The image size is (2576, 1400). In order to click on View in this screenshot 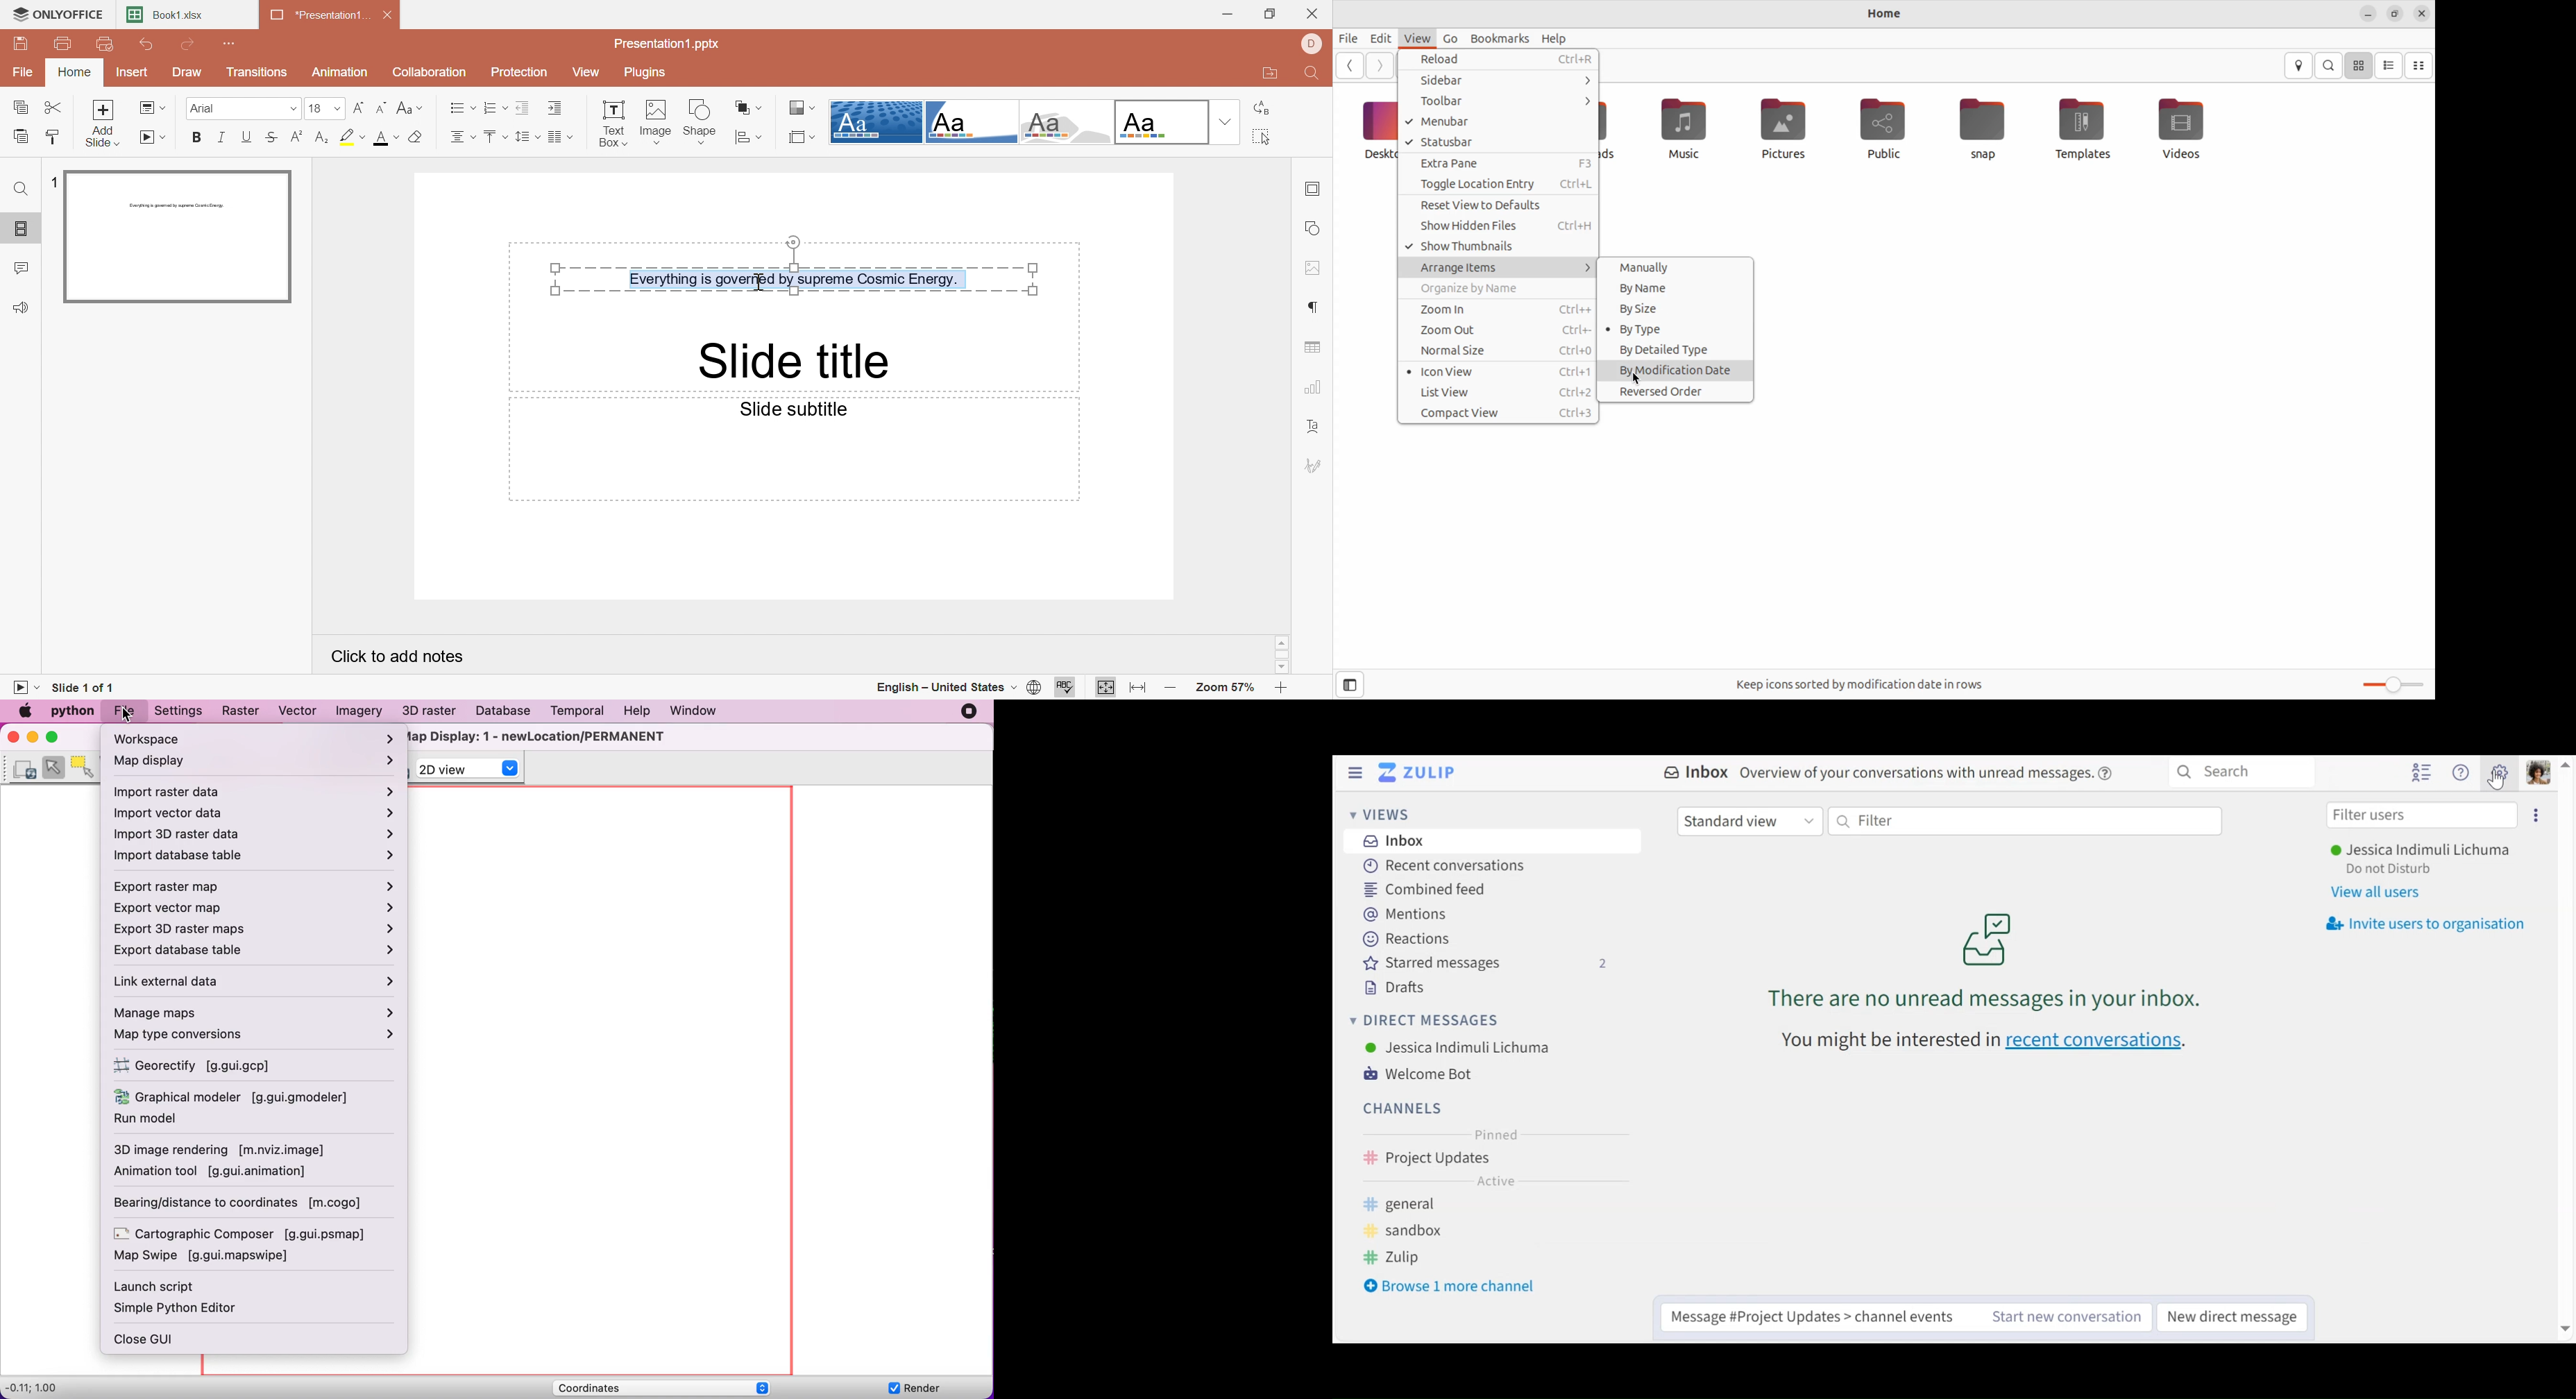, I will do `click(586, 72)`.